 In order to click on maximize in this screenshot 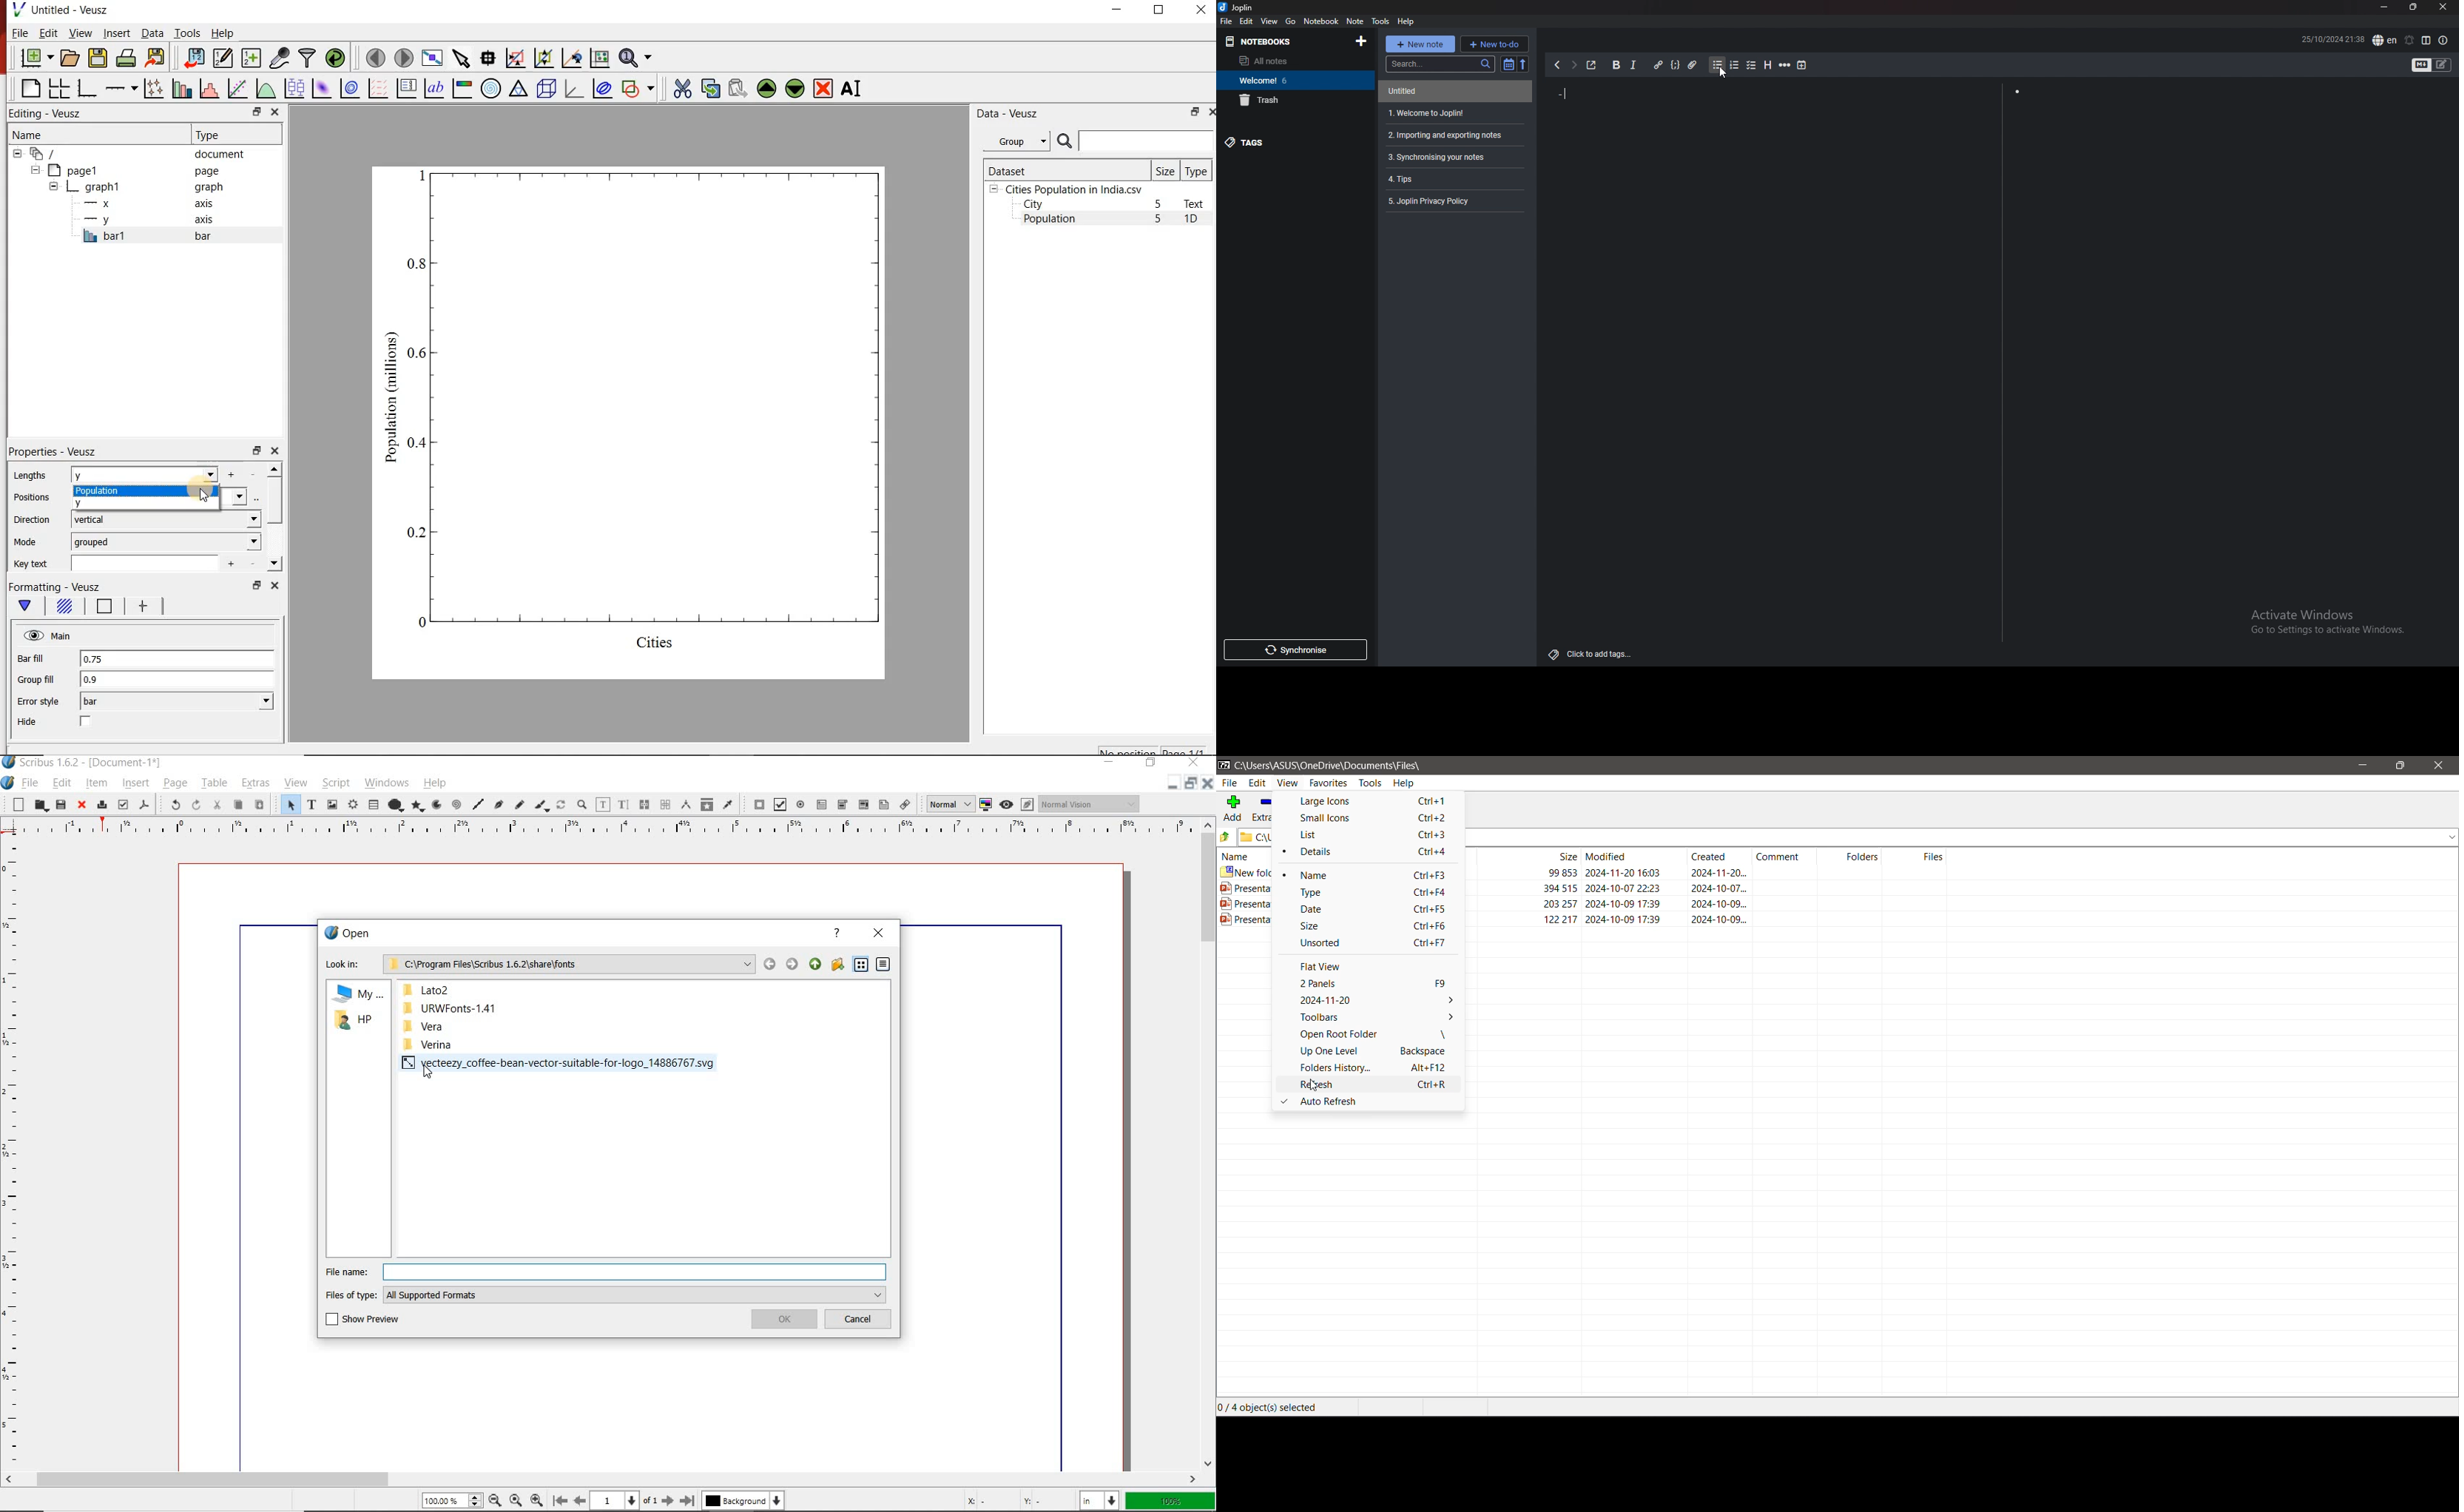, I will do `click(2412, 10)`.